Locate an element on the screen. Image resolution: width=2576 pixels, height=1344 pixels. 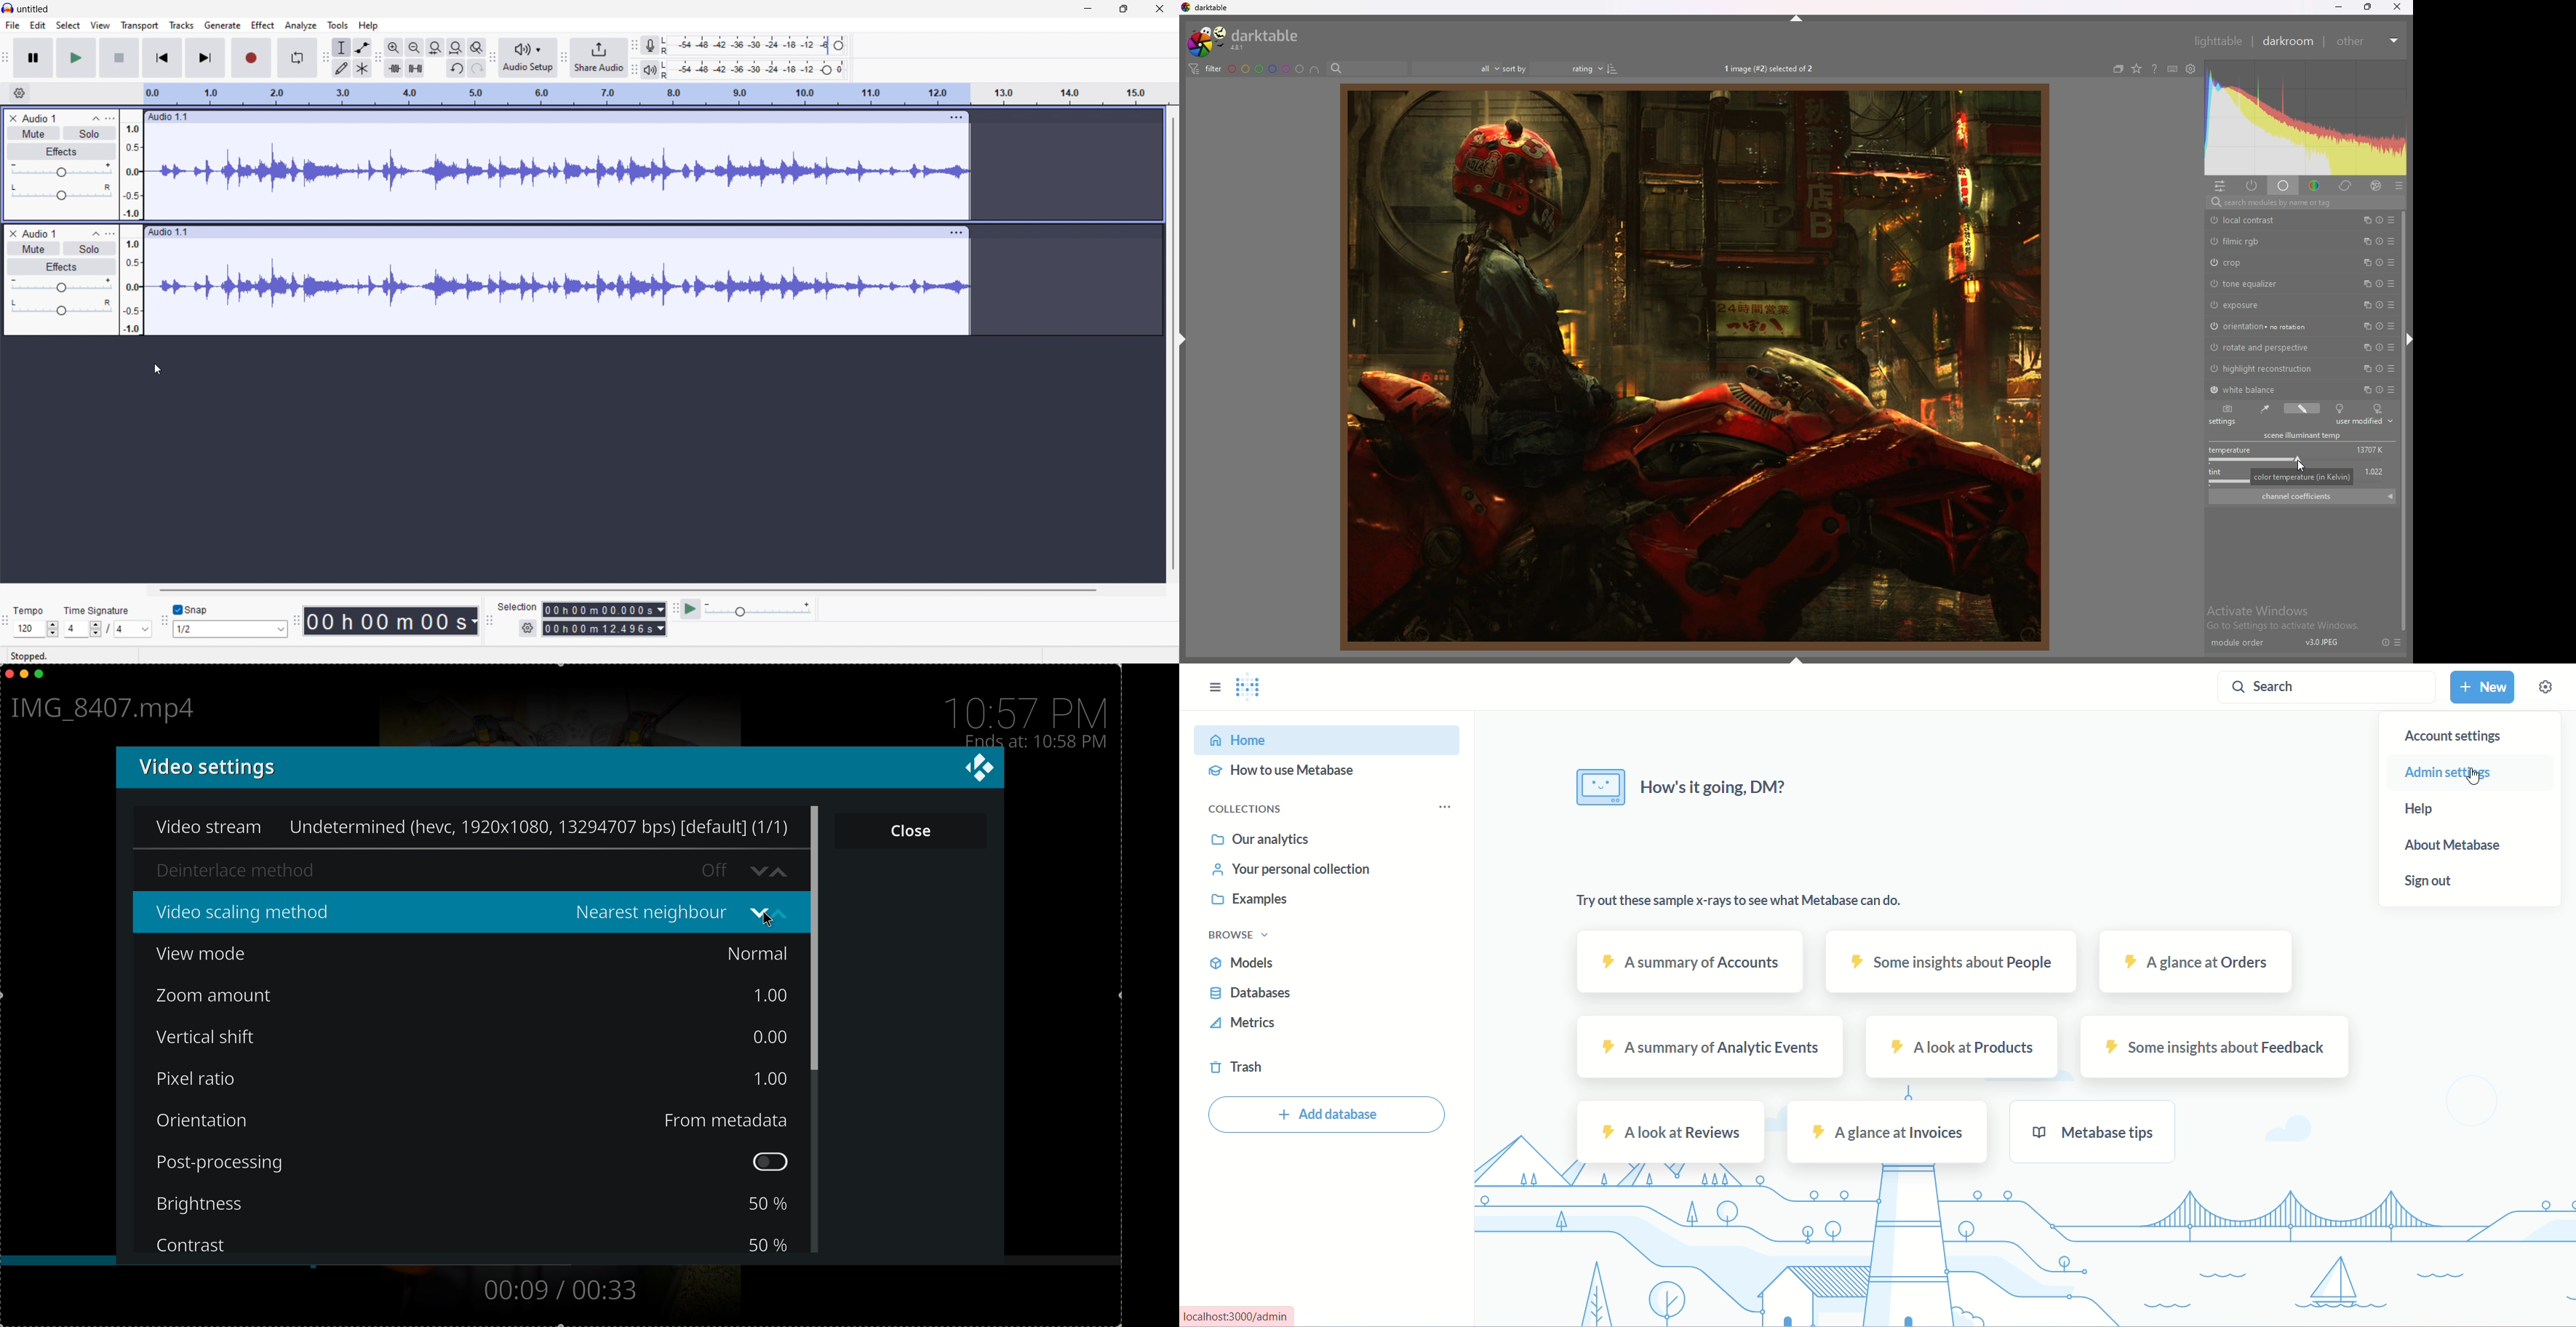
multi tool is located at coordinates (363, 68).